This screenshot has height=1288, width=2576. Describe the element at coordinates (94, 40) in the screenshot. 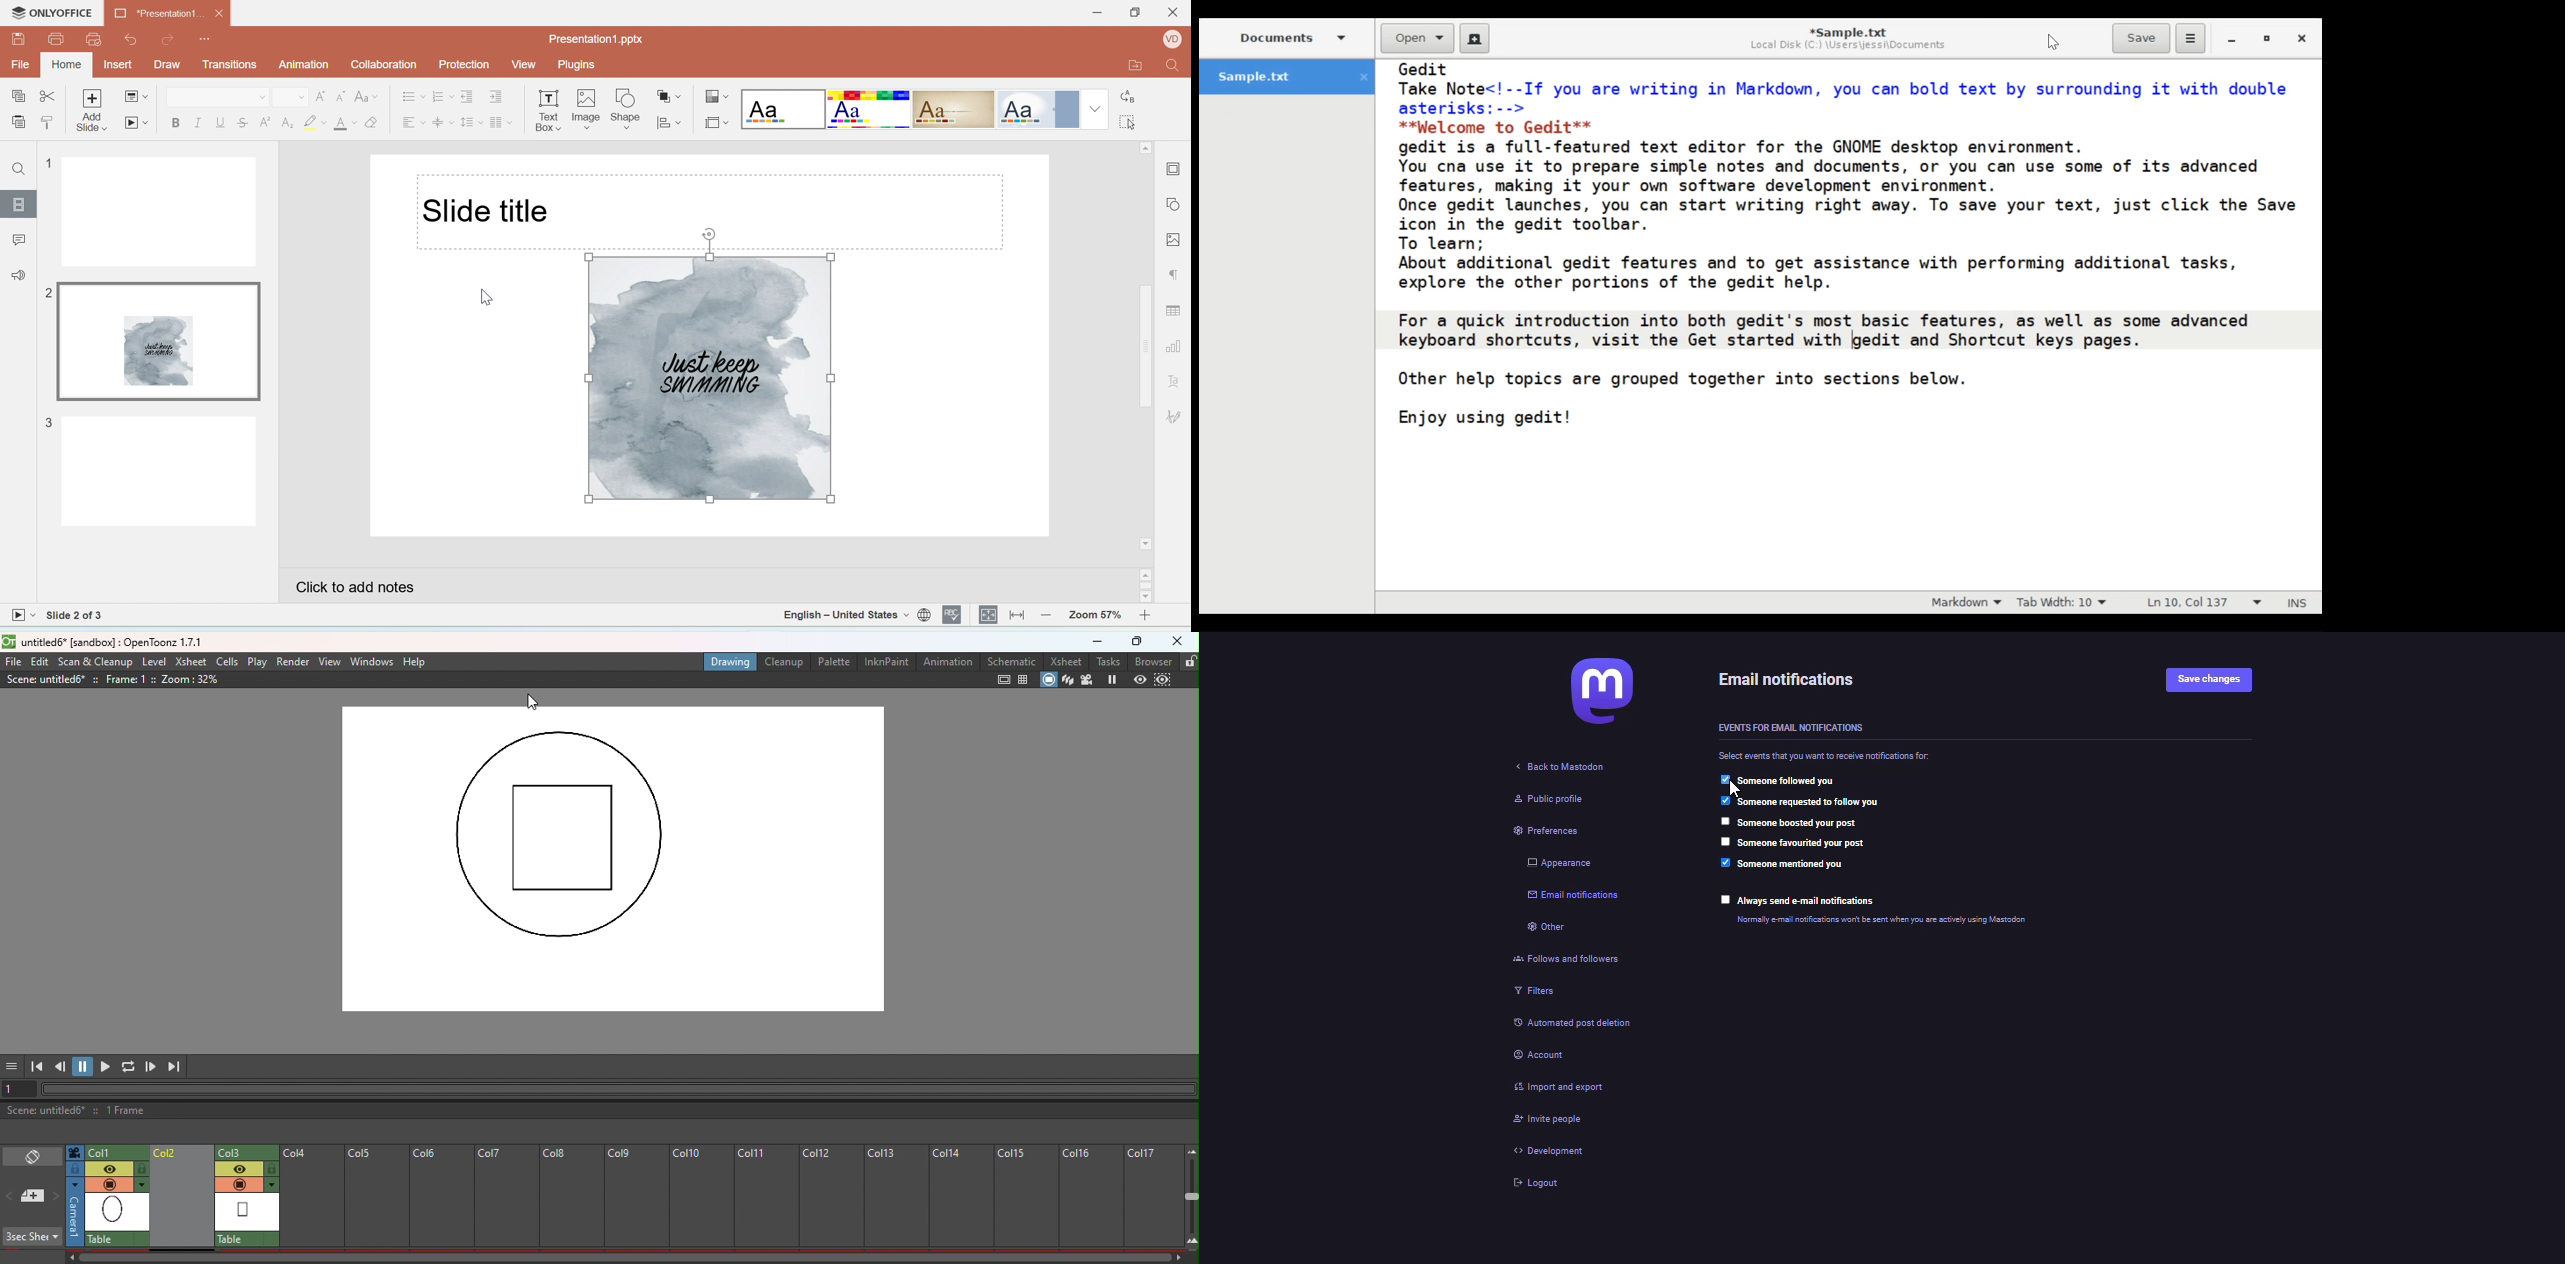

I see `Quick print` at that location.